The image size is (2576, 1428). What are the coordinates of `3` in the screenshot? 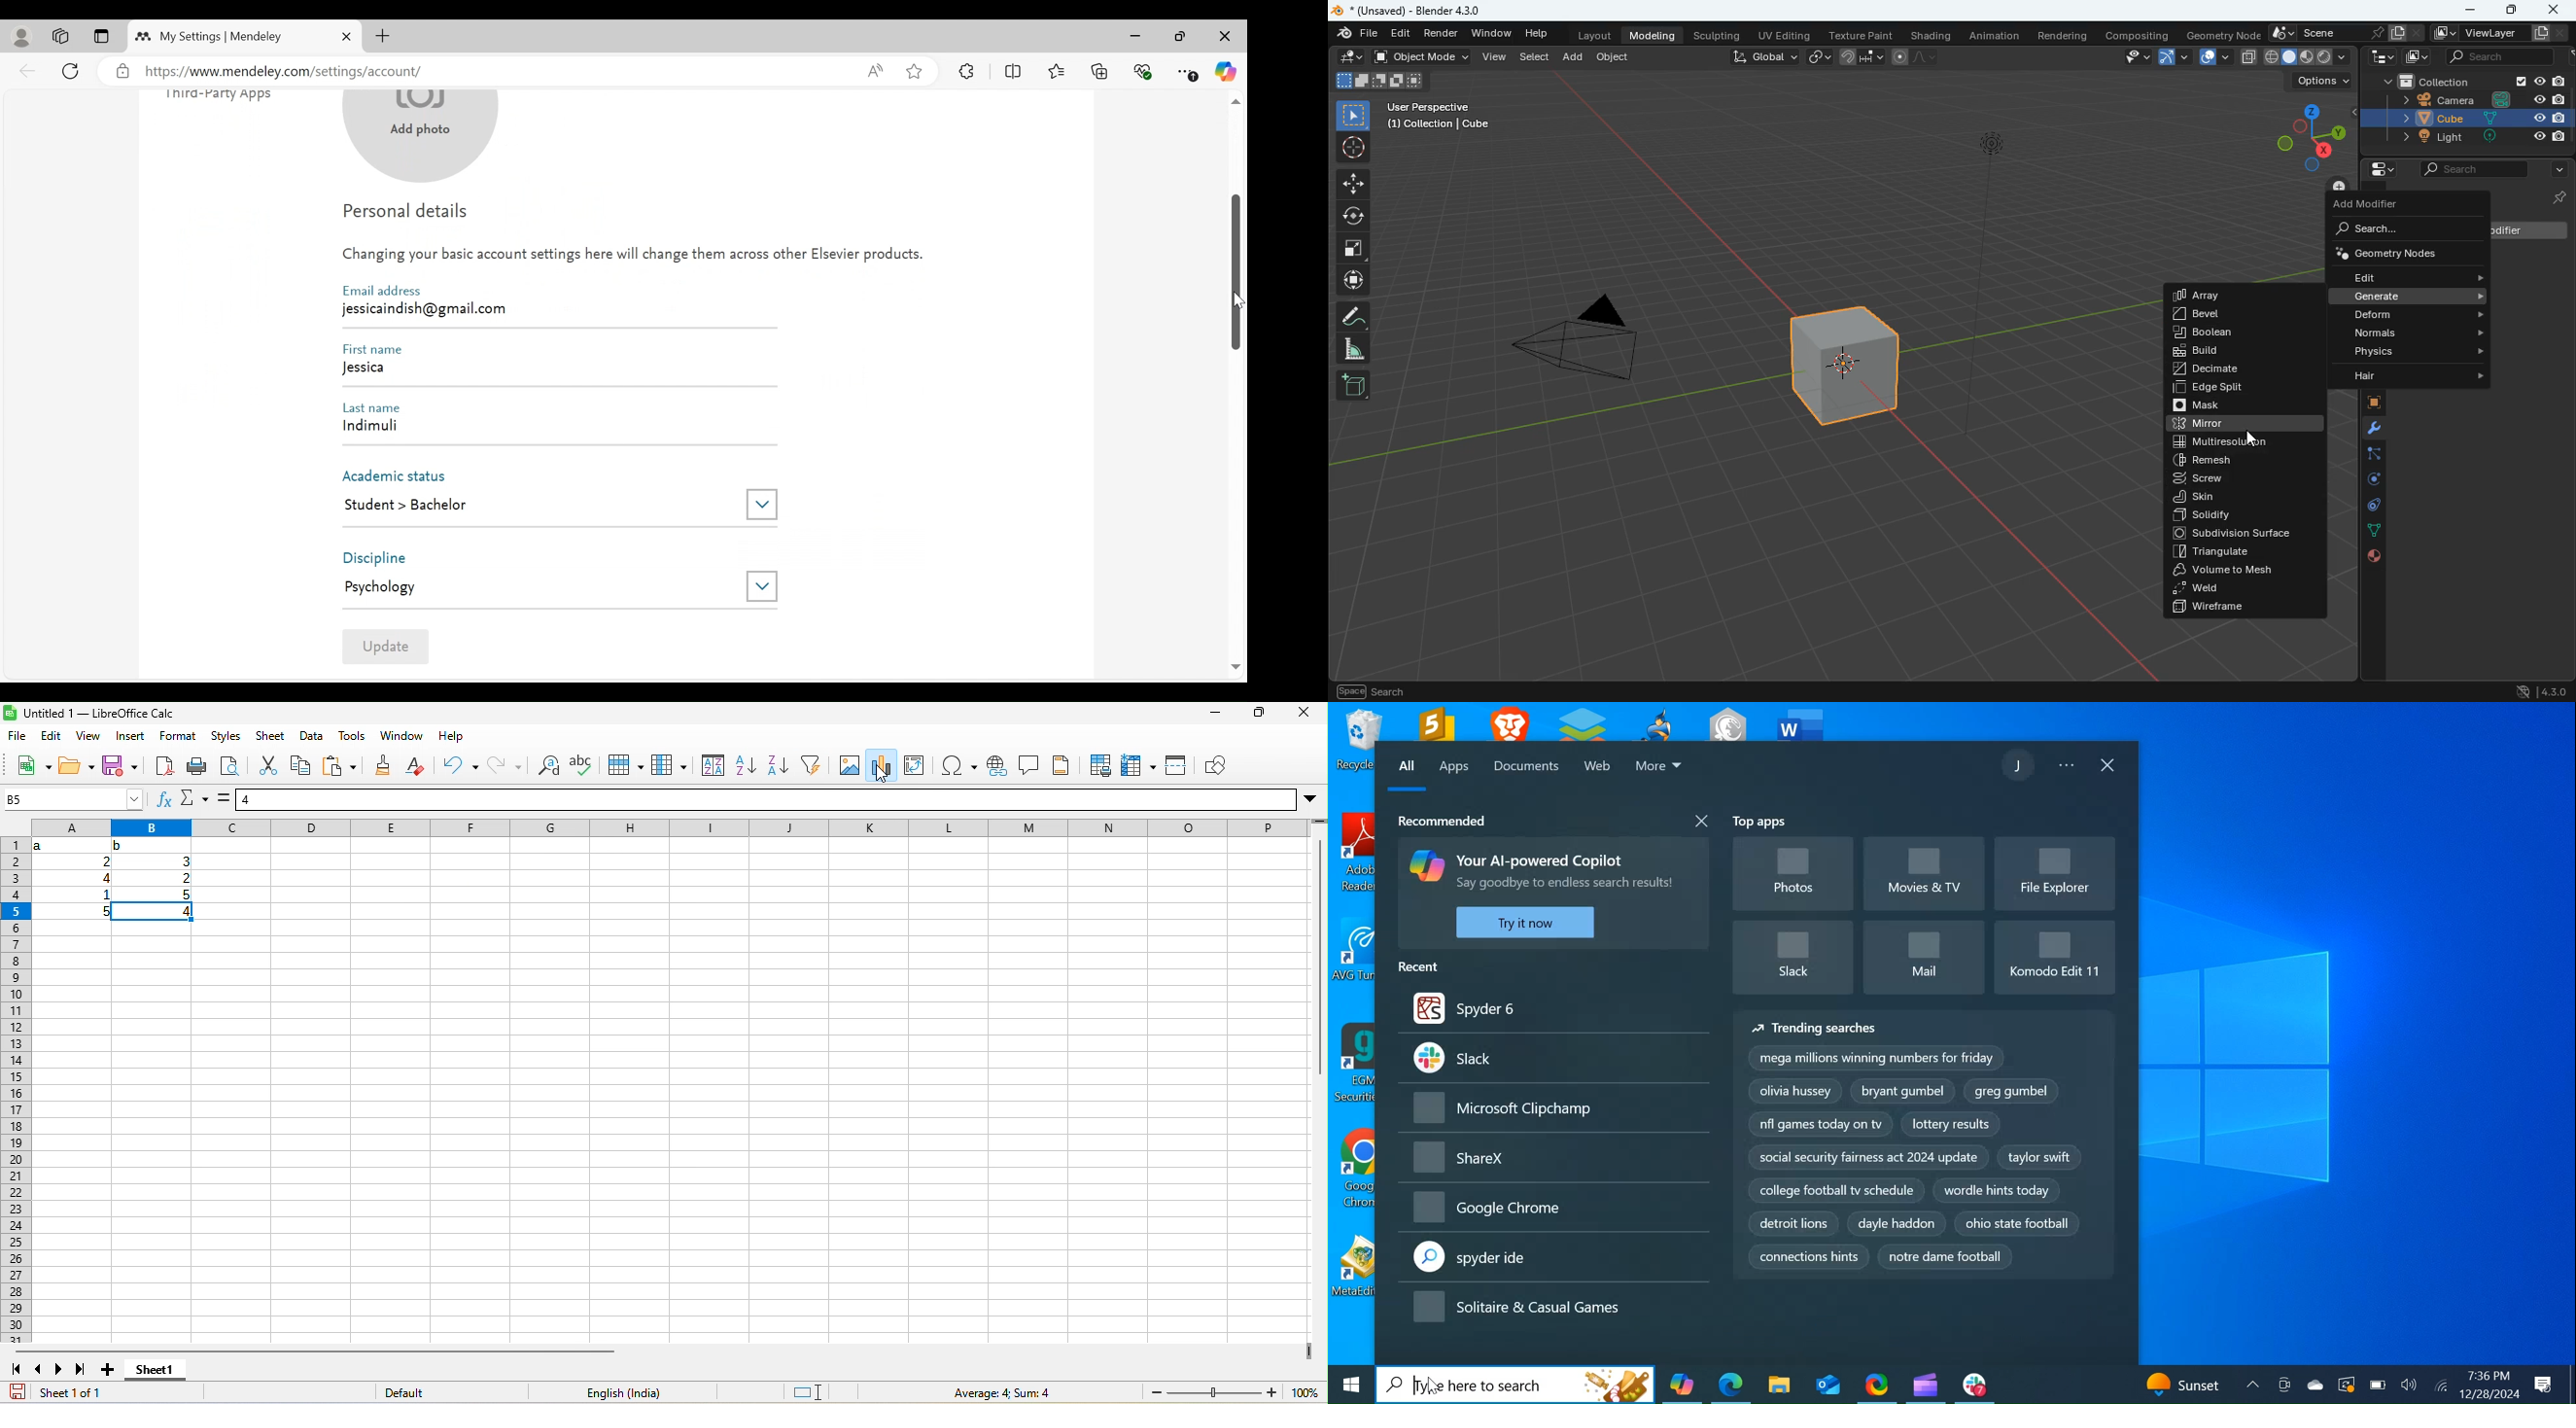 It's located at (184, 861).